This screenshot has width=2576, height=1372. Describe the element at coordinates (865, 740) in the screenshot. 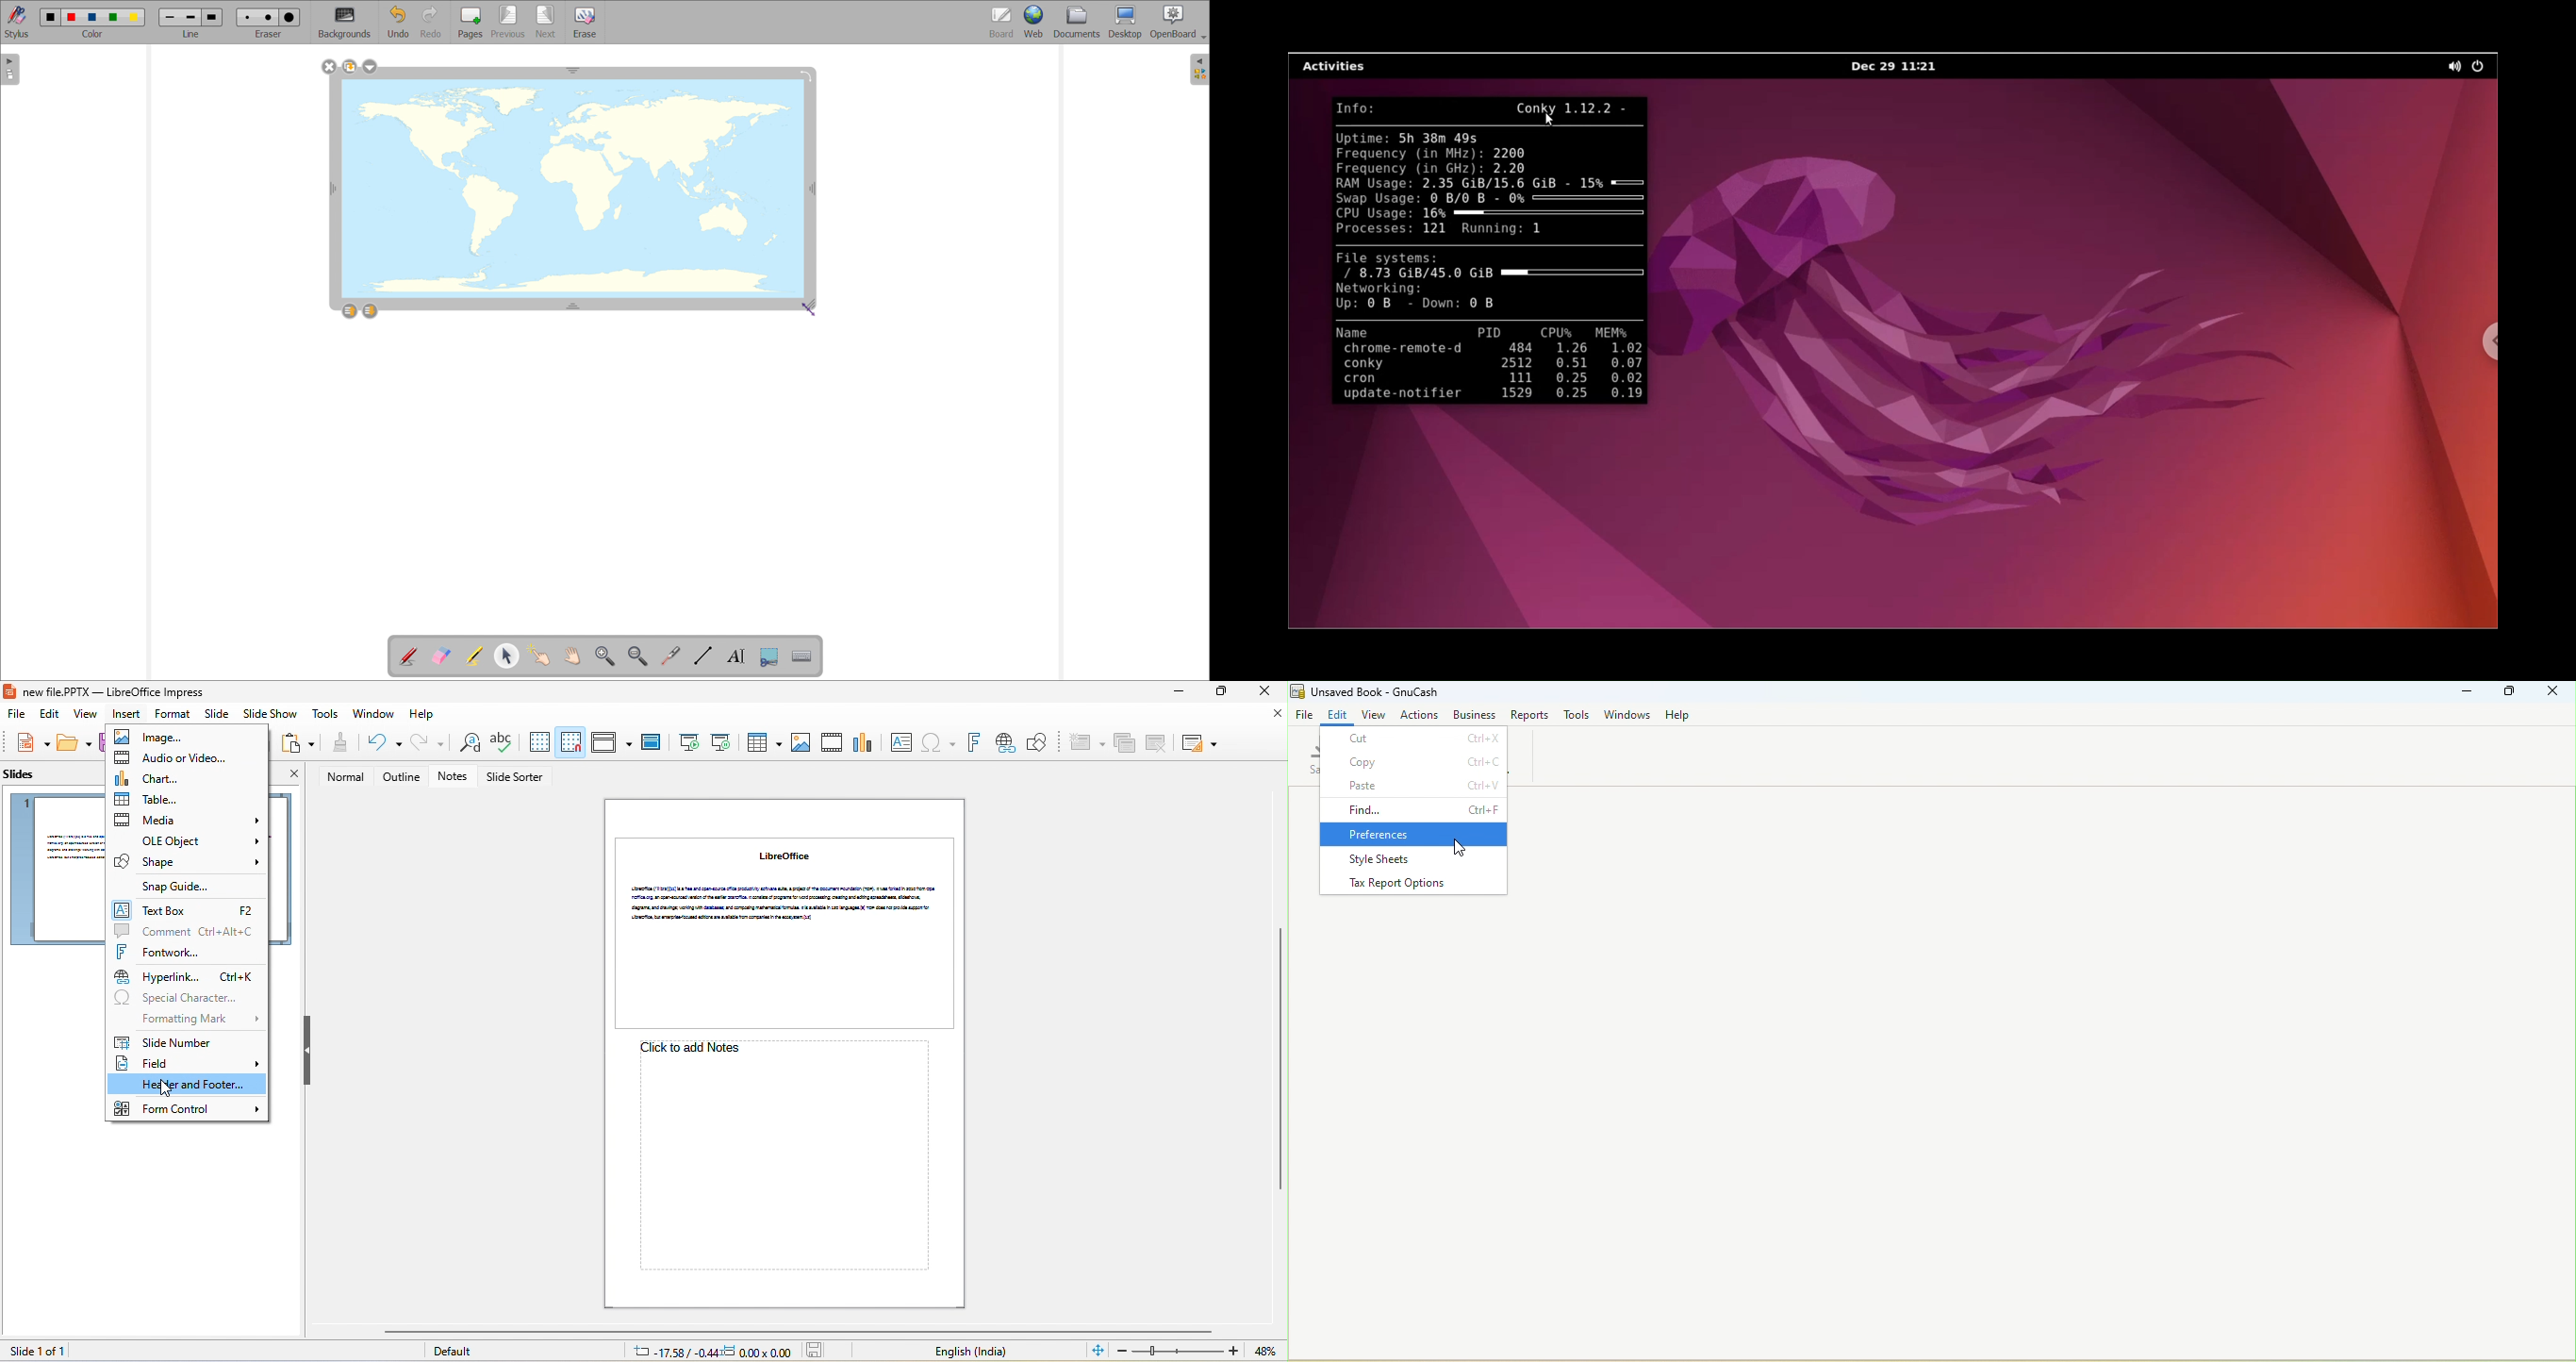

I see `chart` at that location.